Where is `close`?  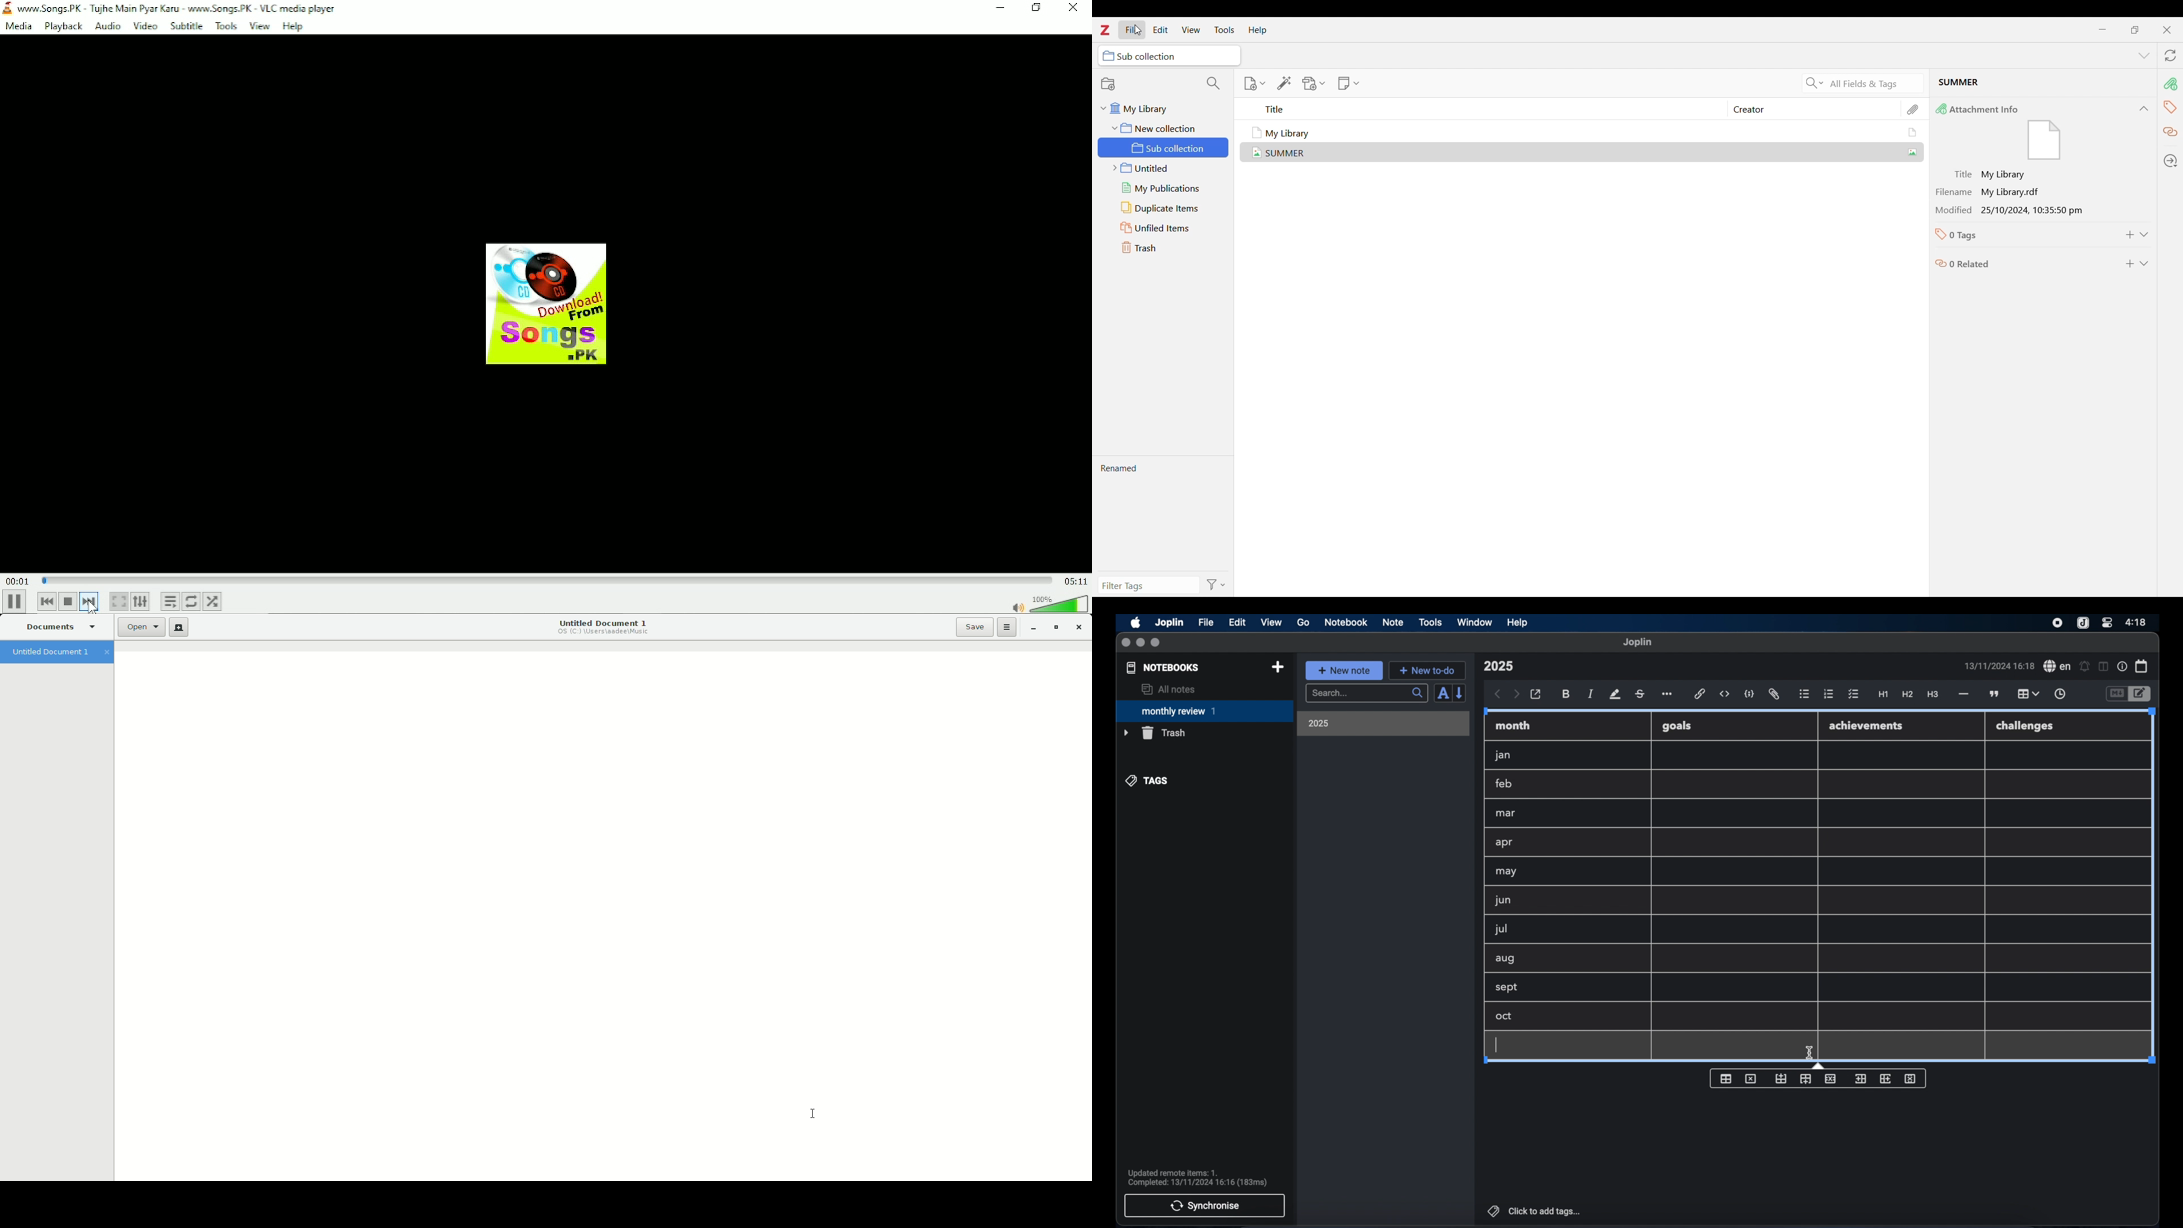 close is located at coordinates (1126, 643).